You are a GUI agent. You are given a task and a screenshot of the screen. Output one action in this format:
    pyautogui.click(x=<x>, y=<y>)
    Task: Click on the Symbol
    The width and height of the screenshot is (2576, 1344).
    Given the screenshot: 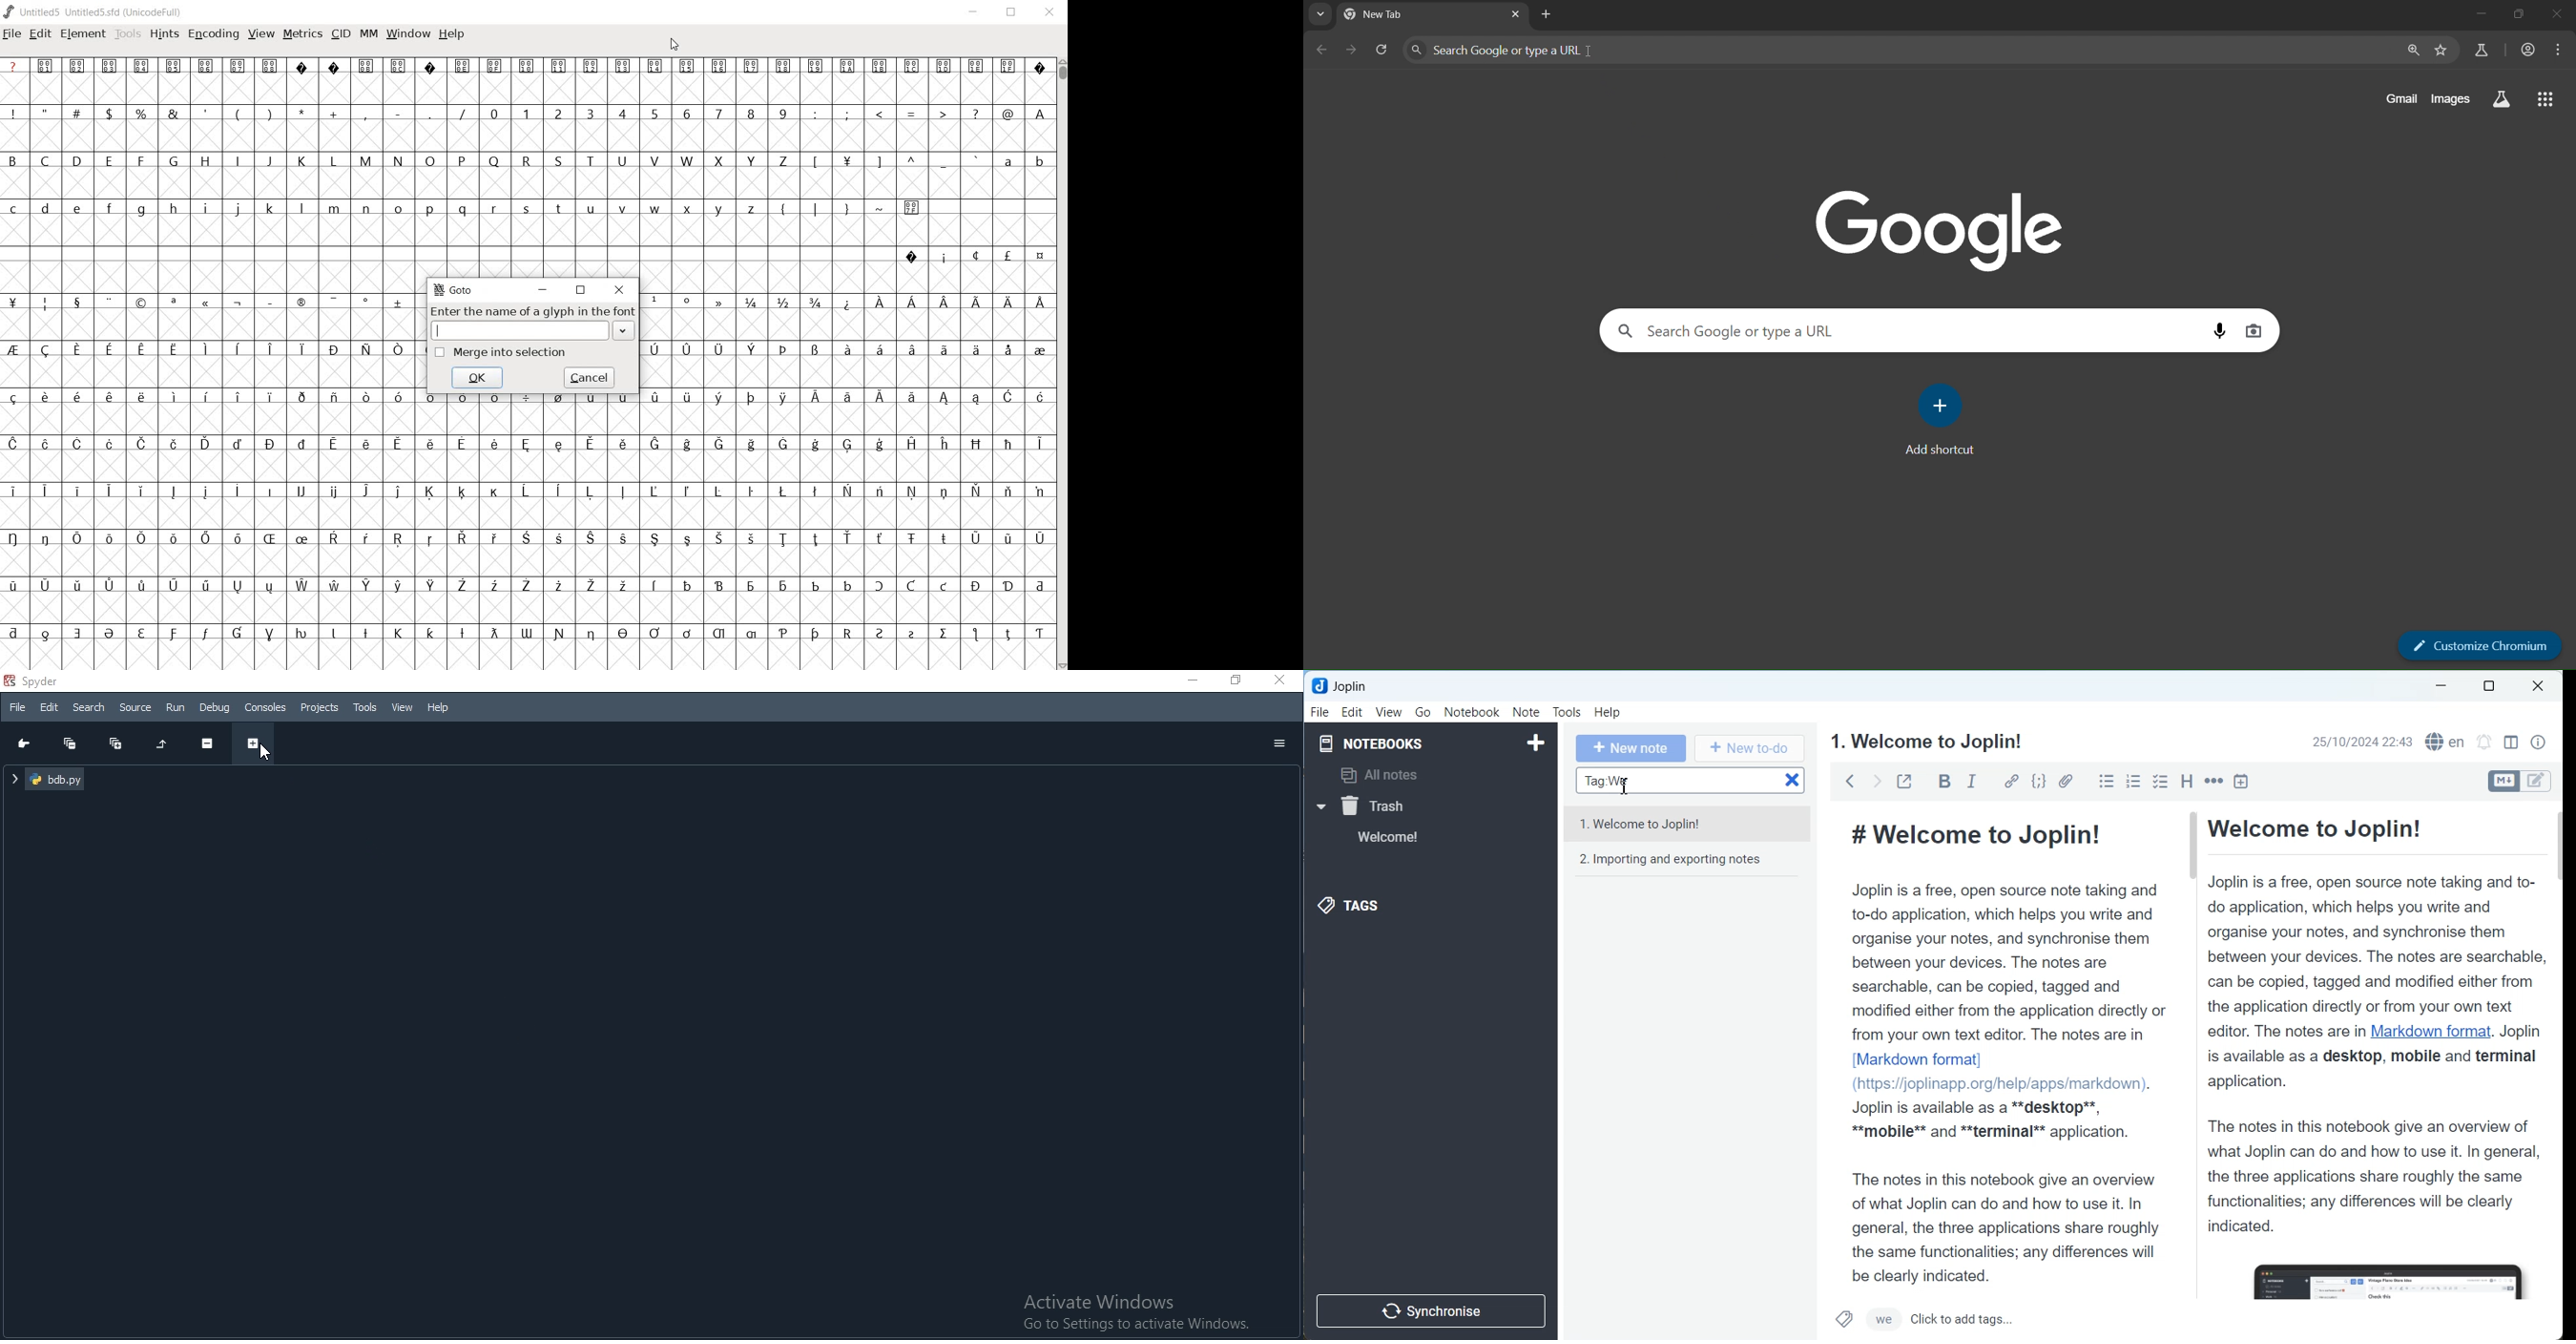 What is the action you would take?
    pyautogui.click(x=46, y=303)
    